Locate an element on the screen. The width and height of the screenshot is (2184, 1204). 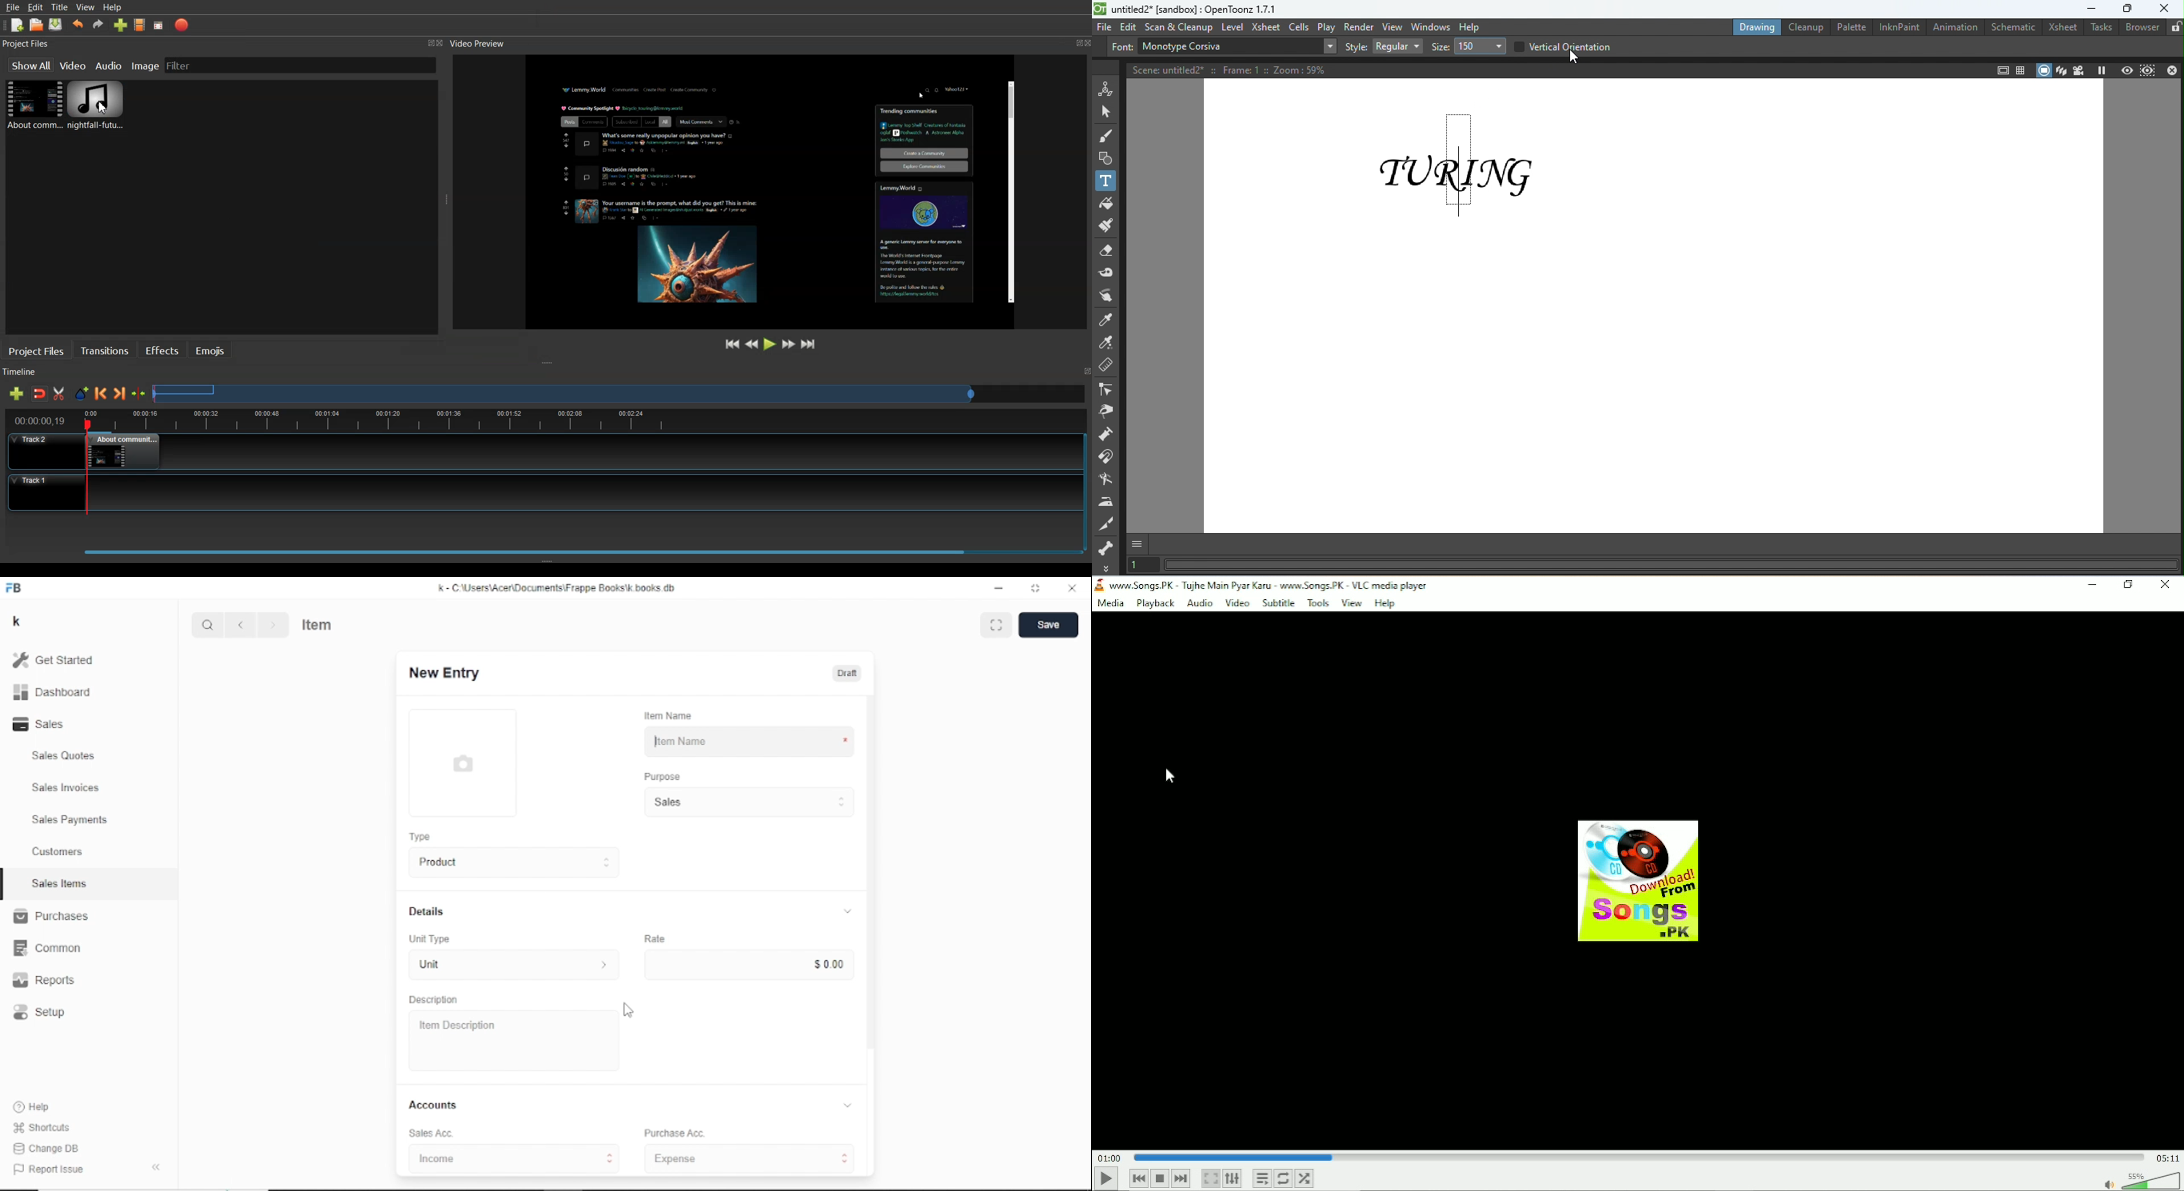
Xsheet is located at coordinates (2063, 27).